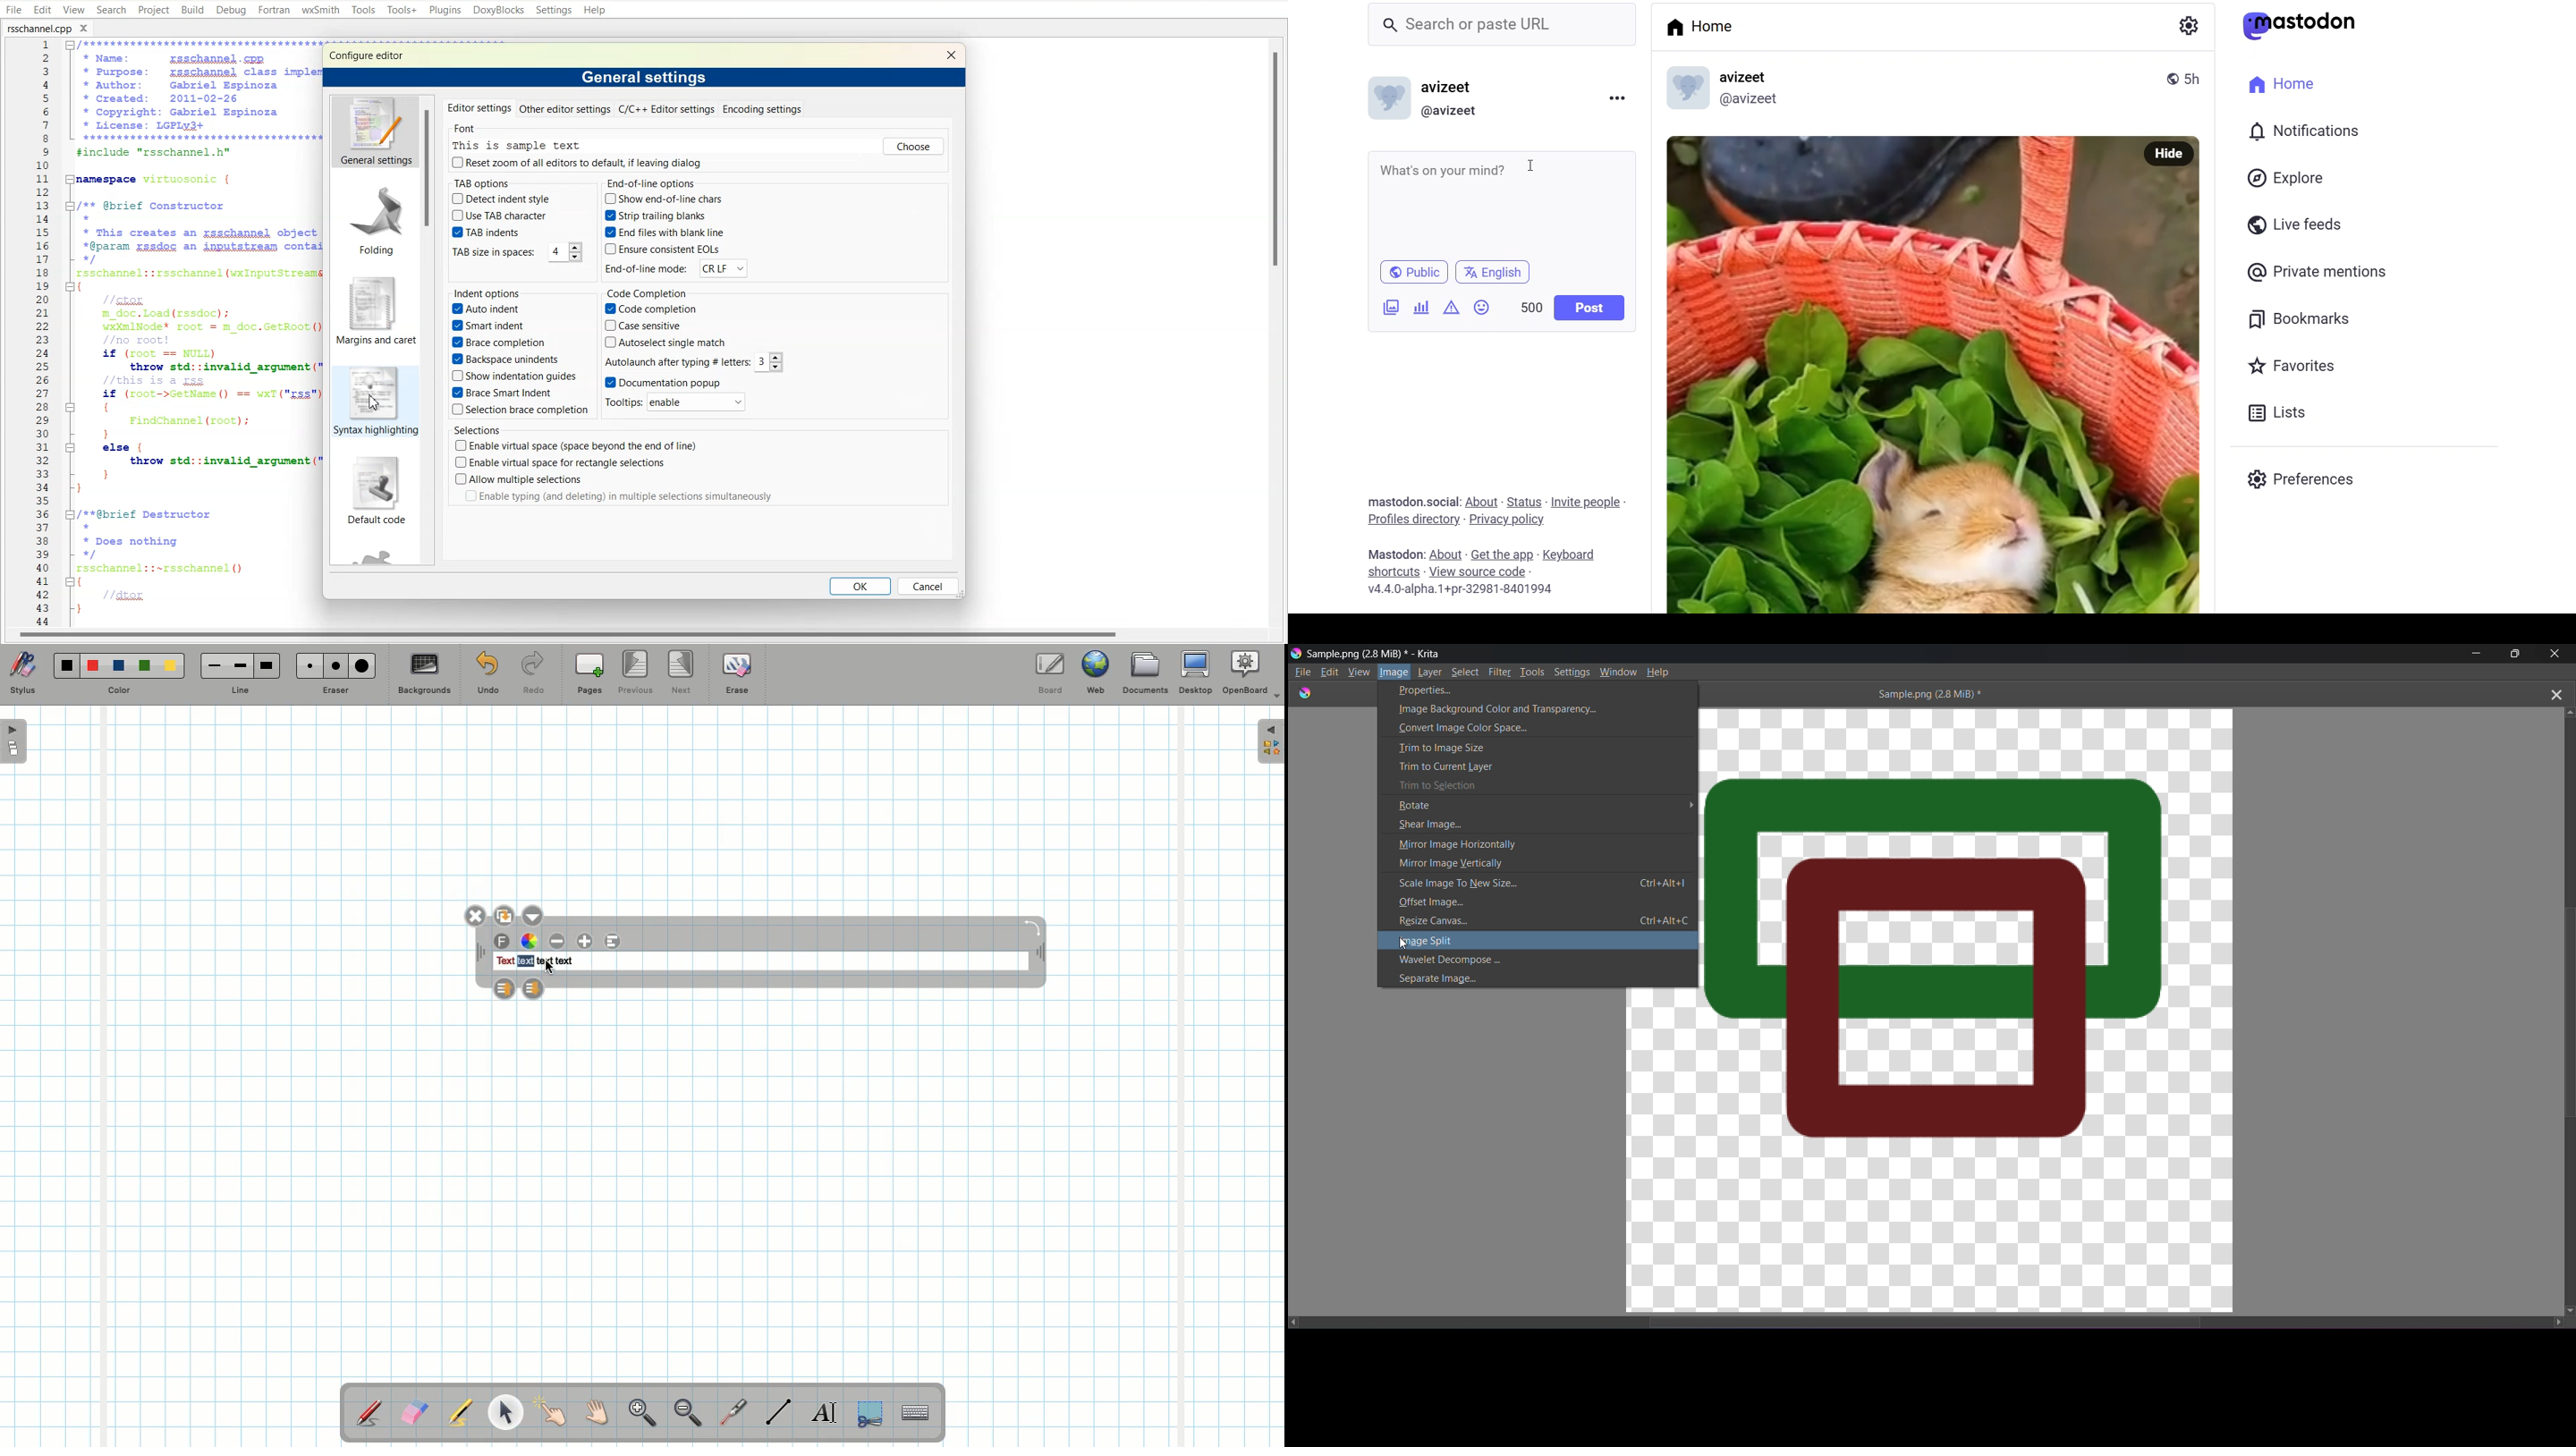 This screenshot has width=2576, height=1456. What do you see at coordinates (1432, 671) in the screenshot?
I see `Layer` at bounding box center [1432, 671].